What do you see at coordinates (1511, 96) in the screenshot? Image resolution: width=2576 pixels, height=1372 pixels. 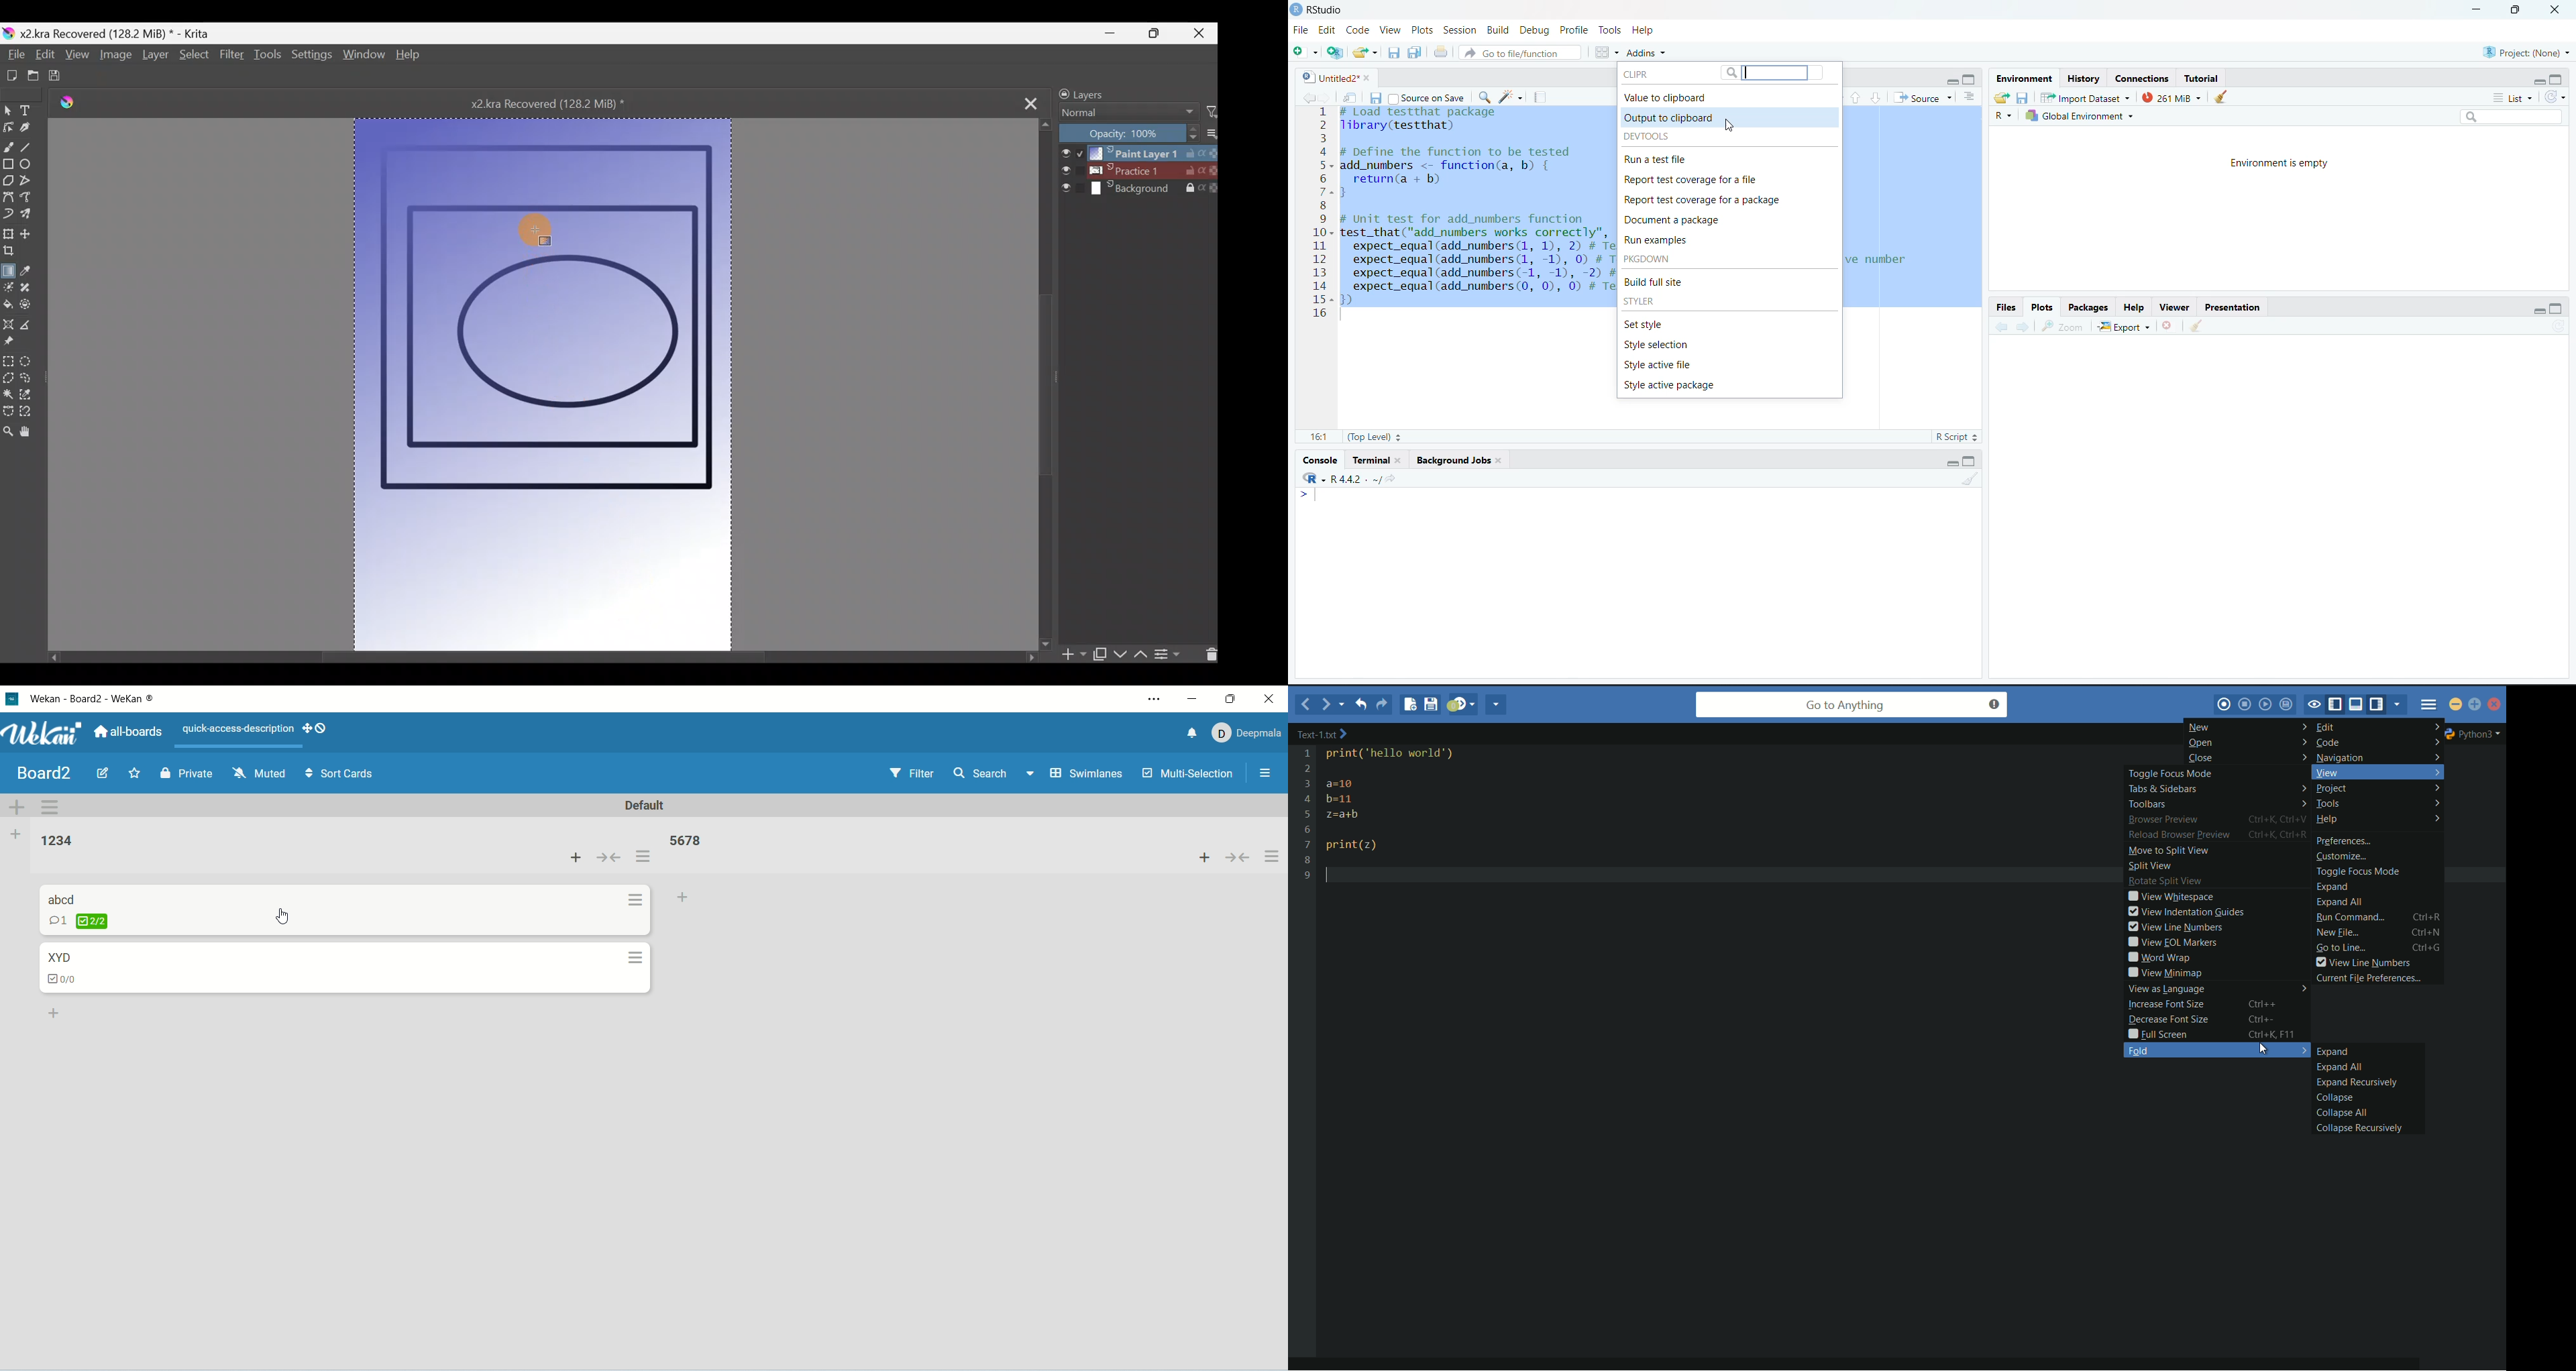 I see `code tools` at bounding box center [1511, 96].